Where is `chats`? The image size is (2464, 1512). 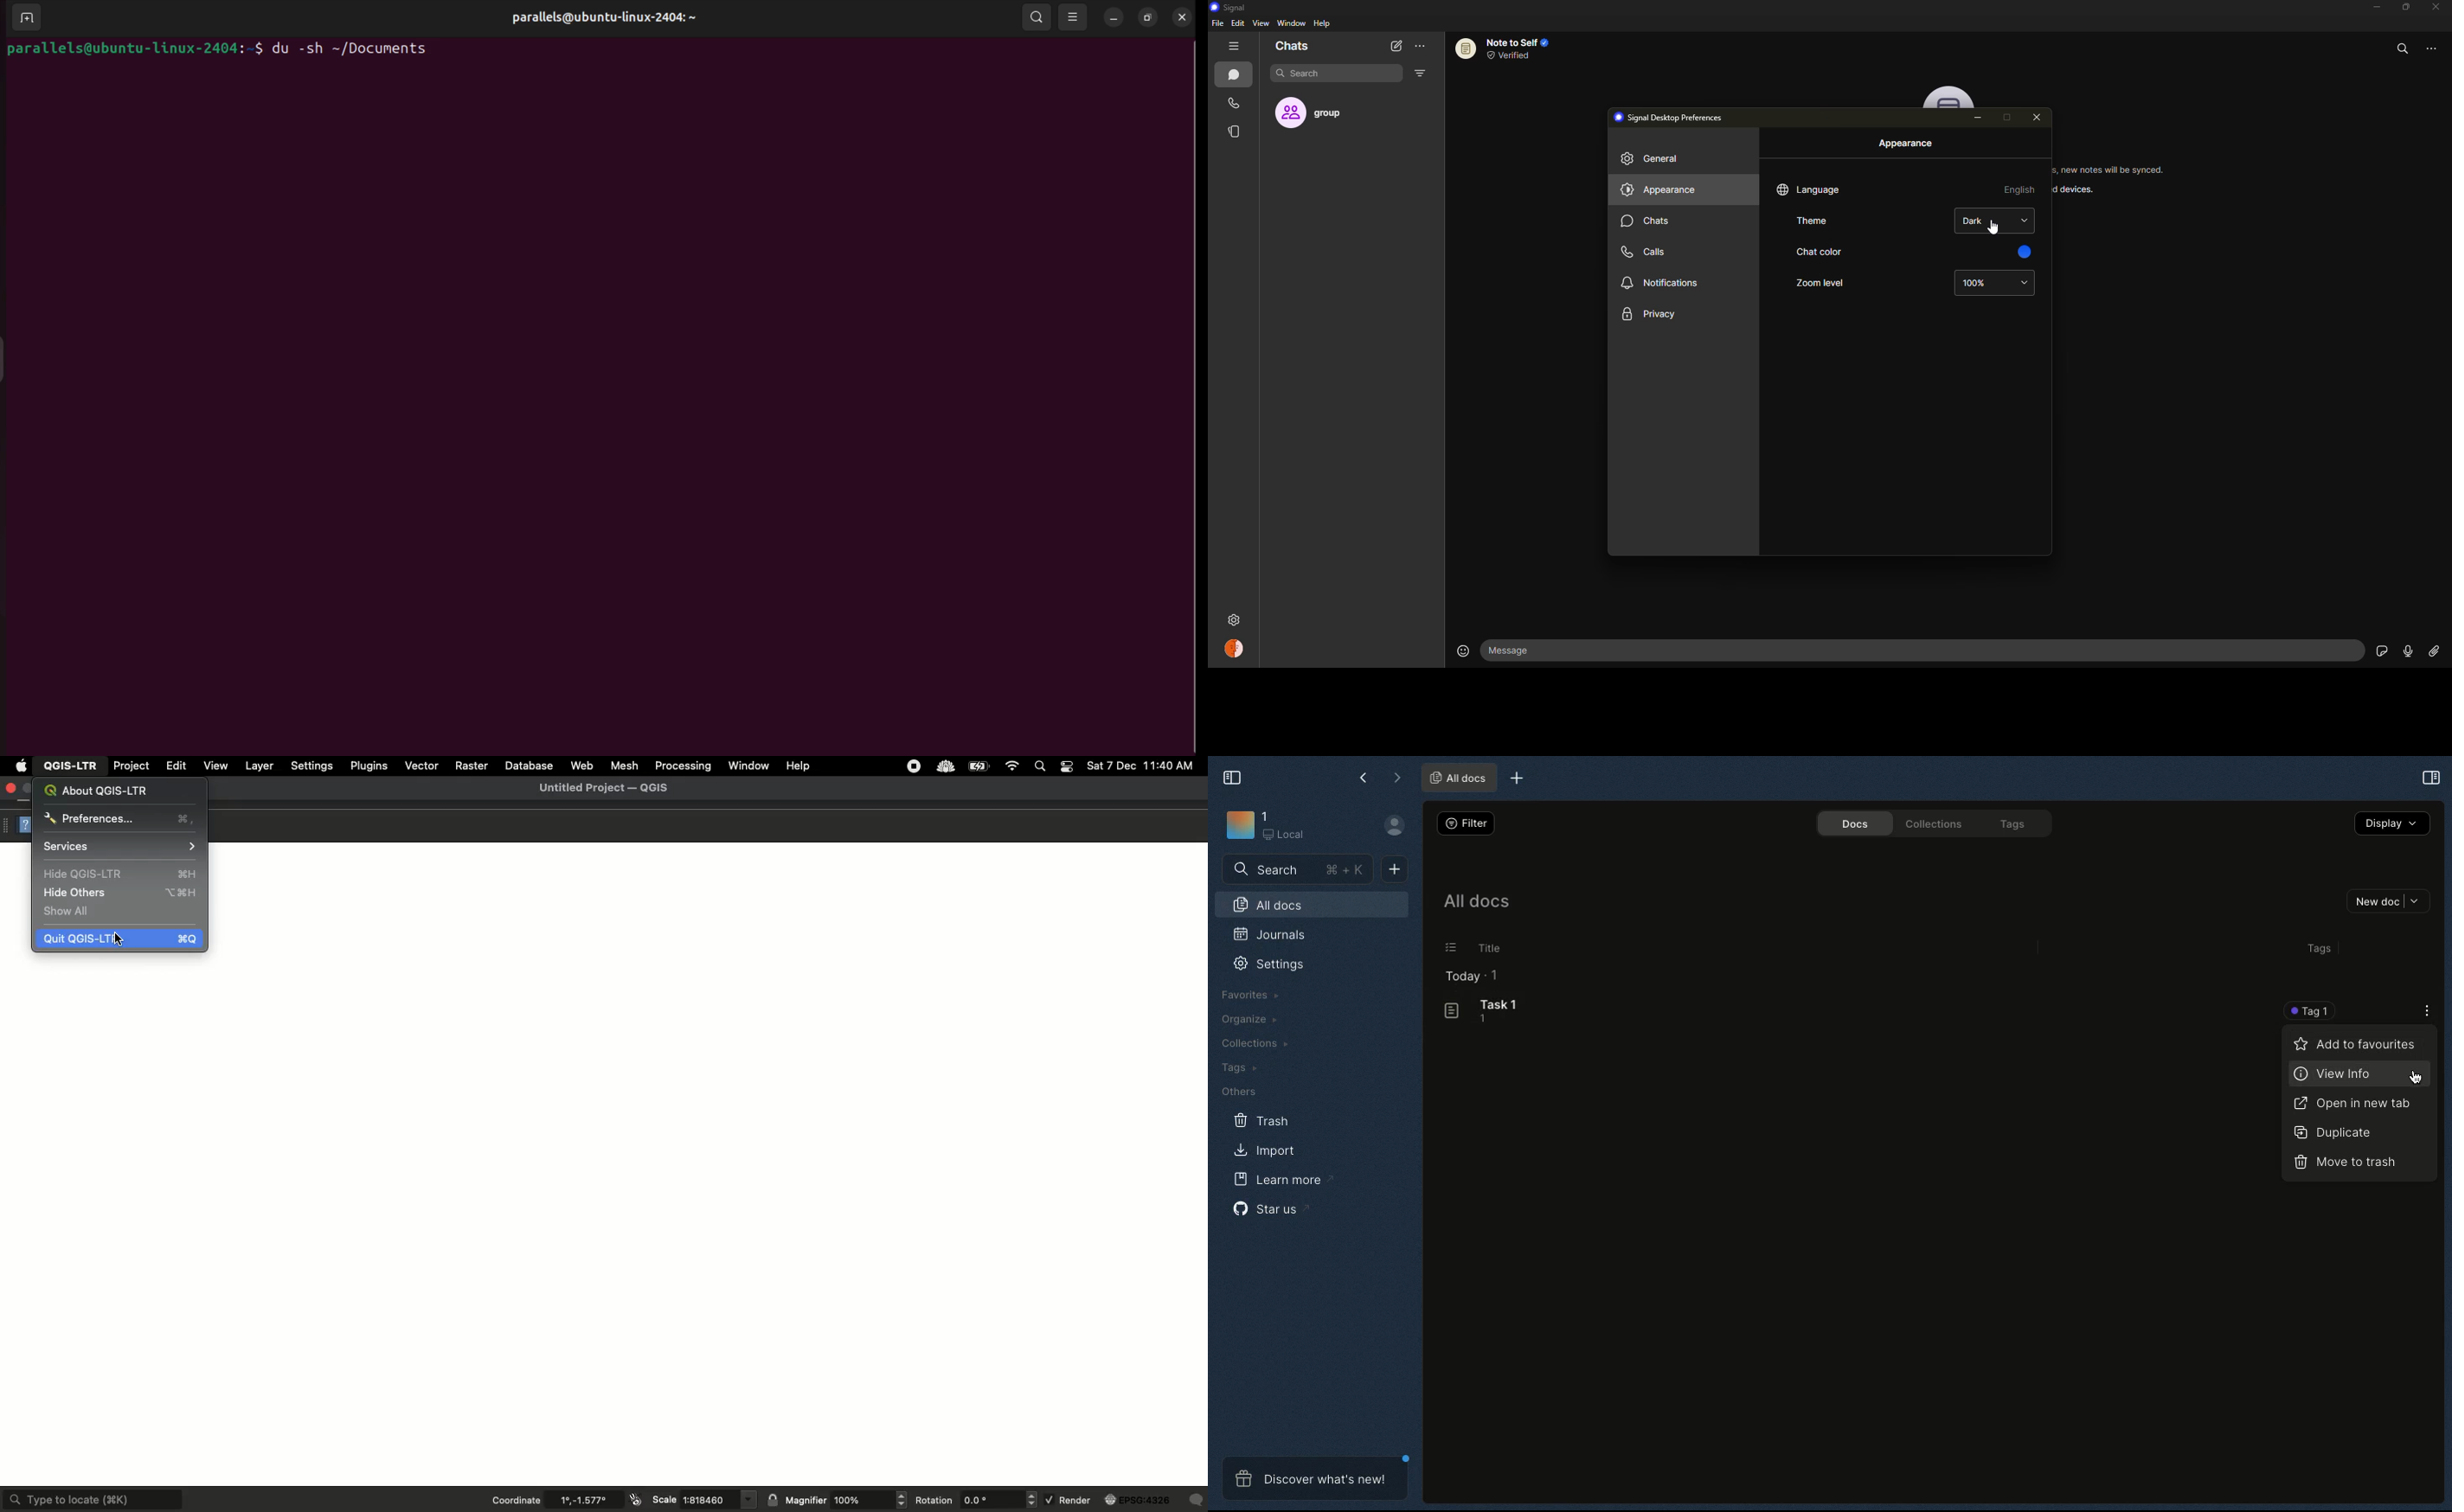 chats is located at coordinates (1647, 220).